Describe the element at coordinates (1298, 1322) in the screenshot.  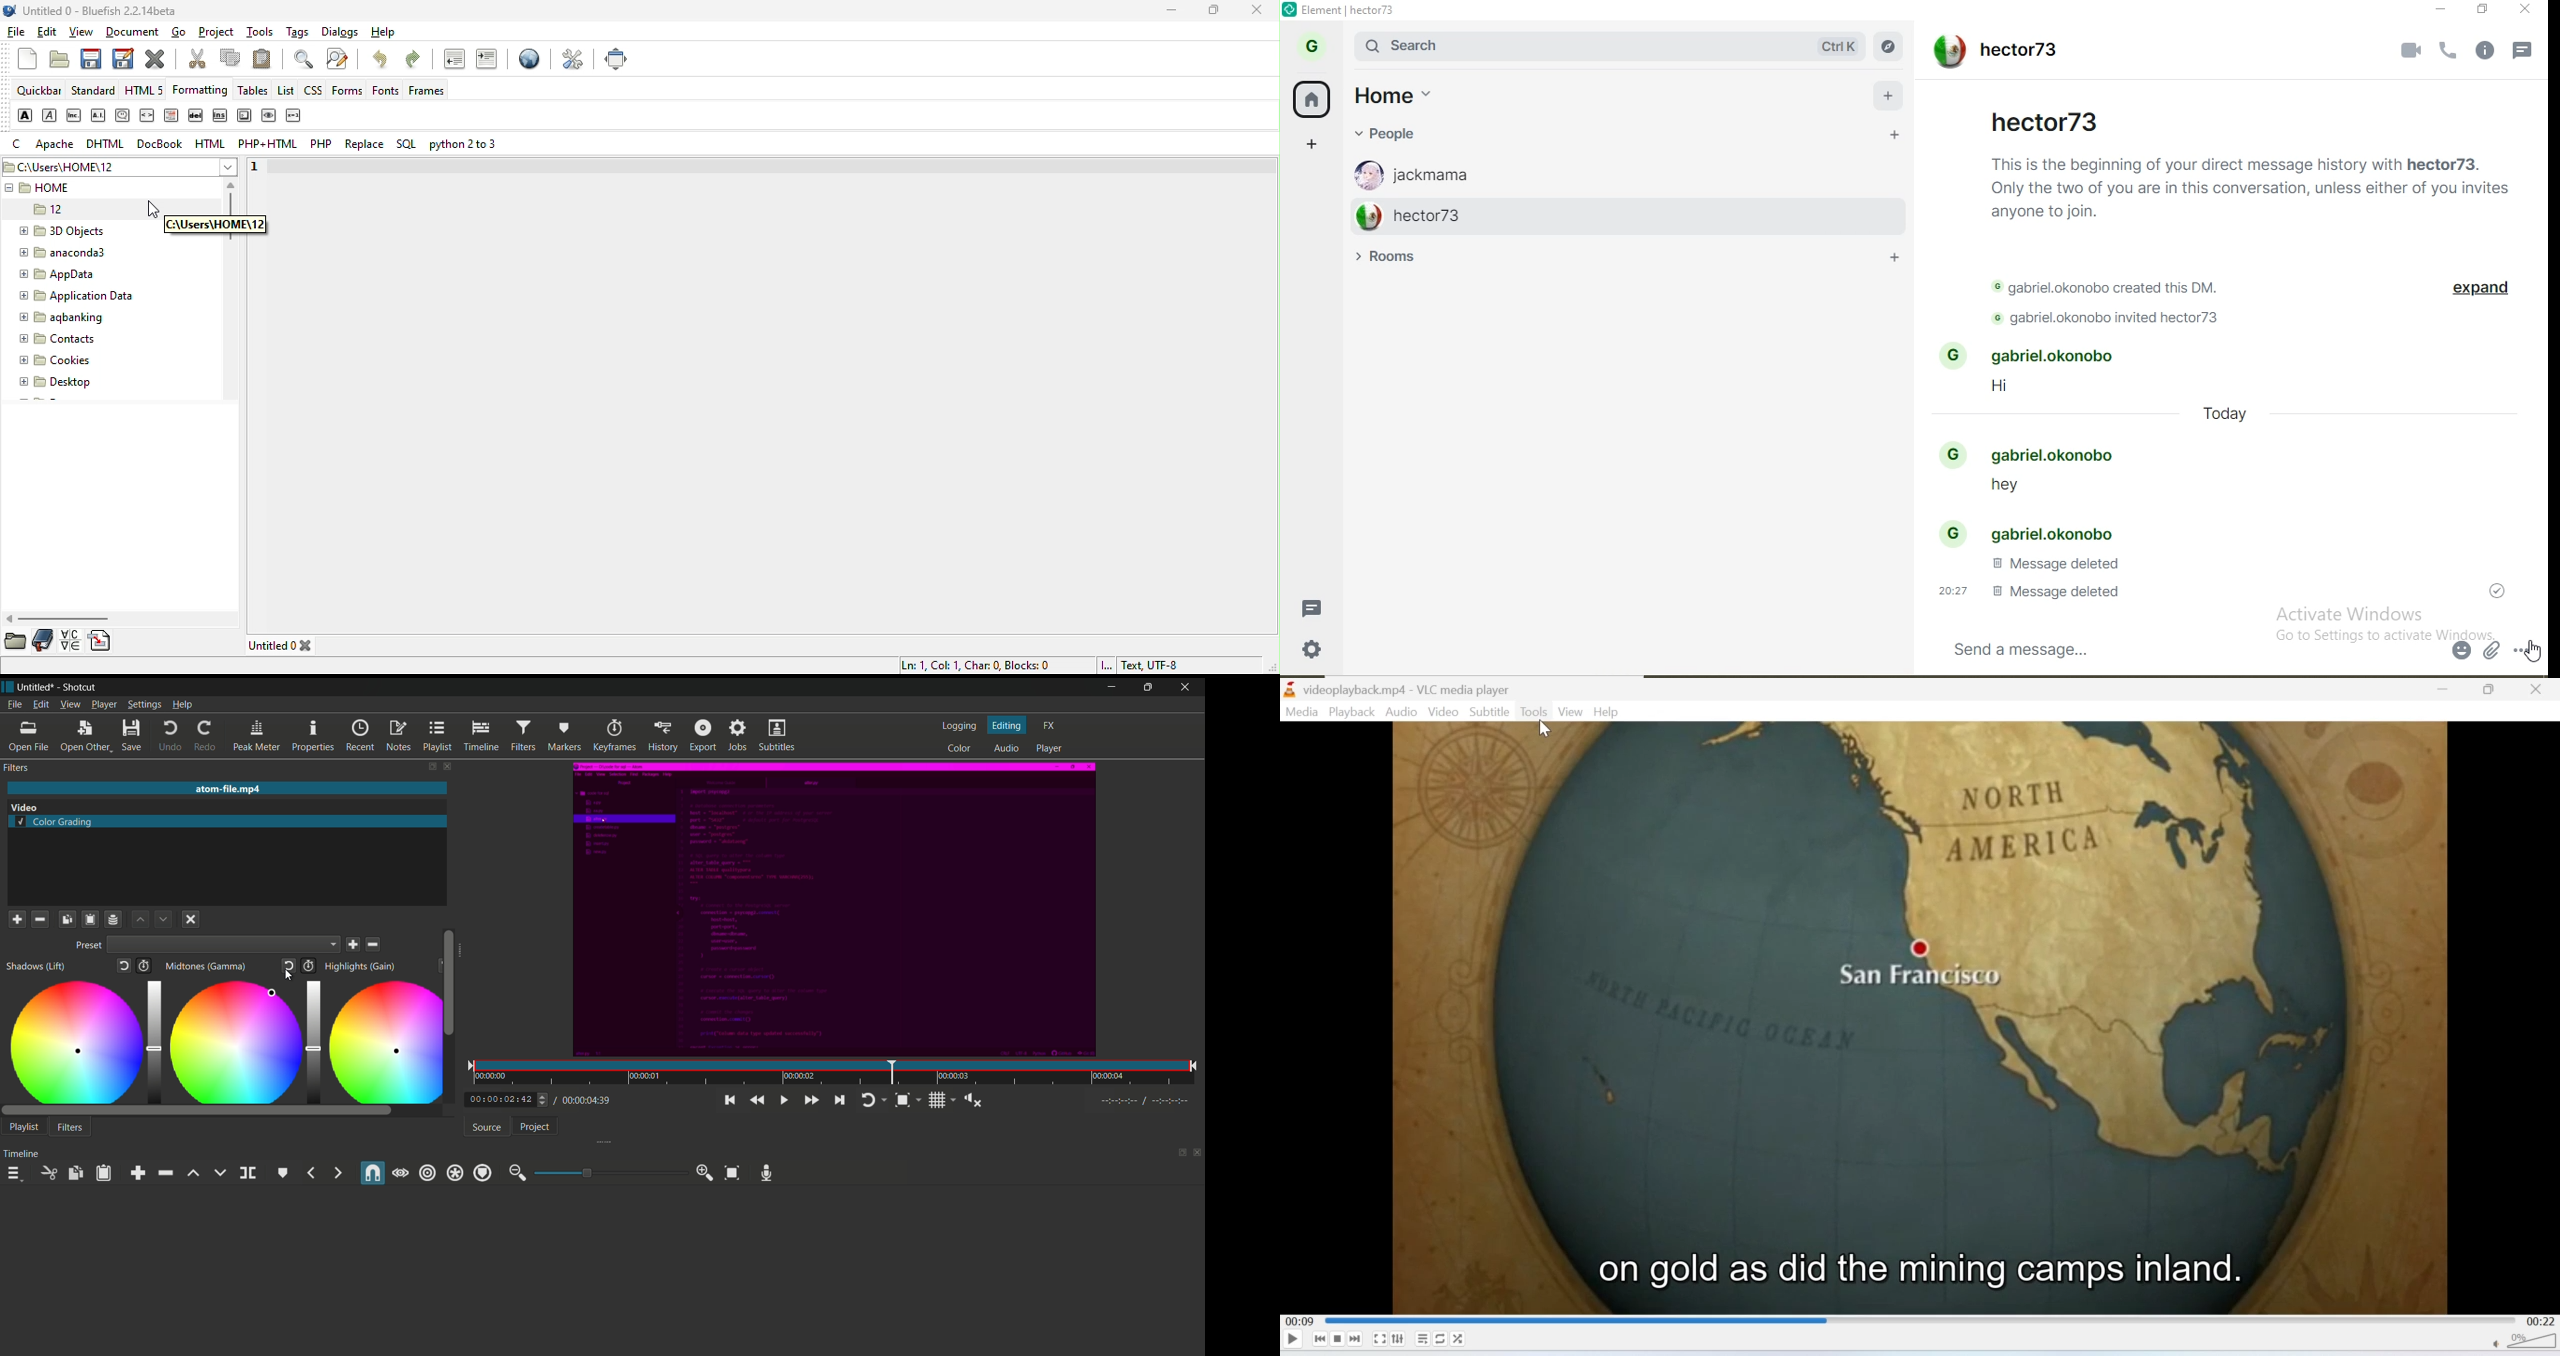
I see `00:09` at that location.